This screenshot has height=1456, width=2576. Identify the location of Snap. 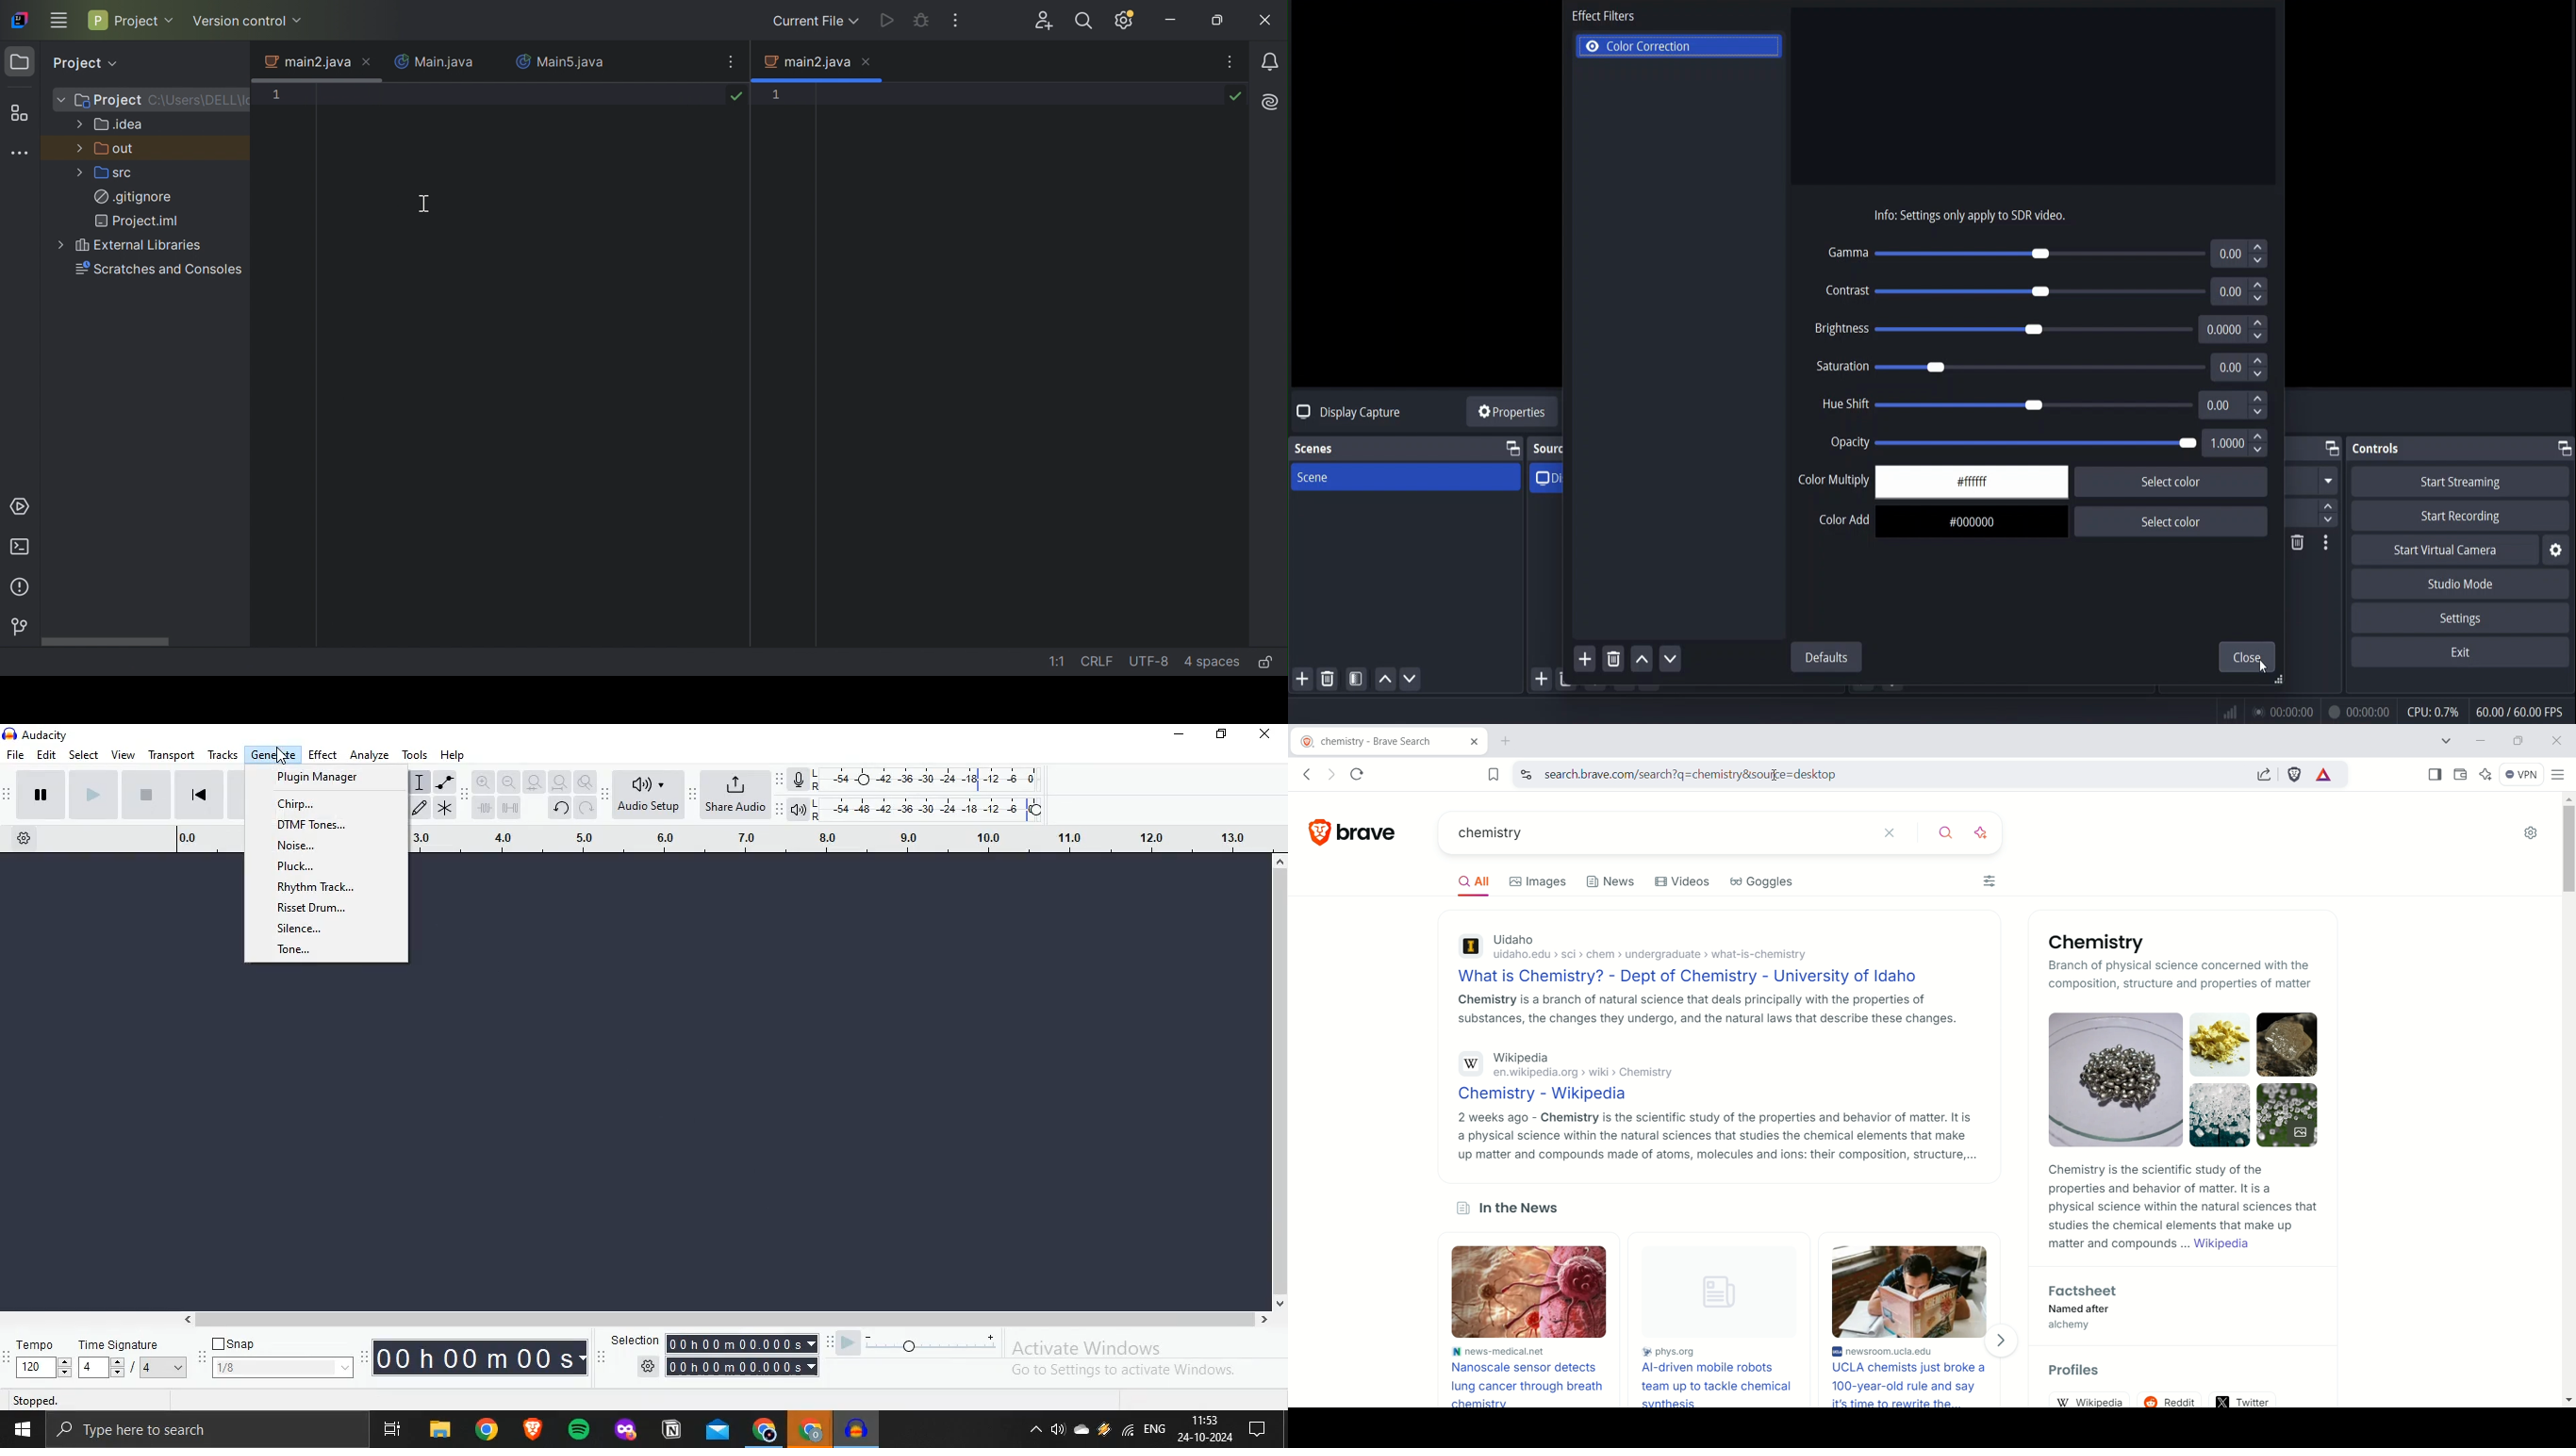
(237, 1343).